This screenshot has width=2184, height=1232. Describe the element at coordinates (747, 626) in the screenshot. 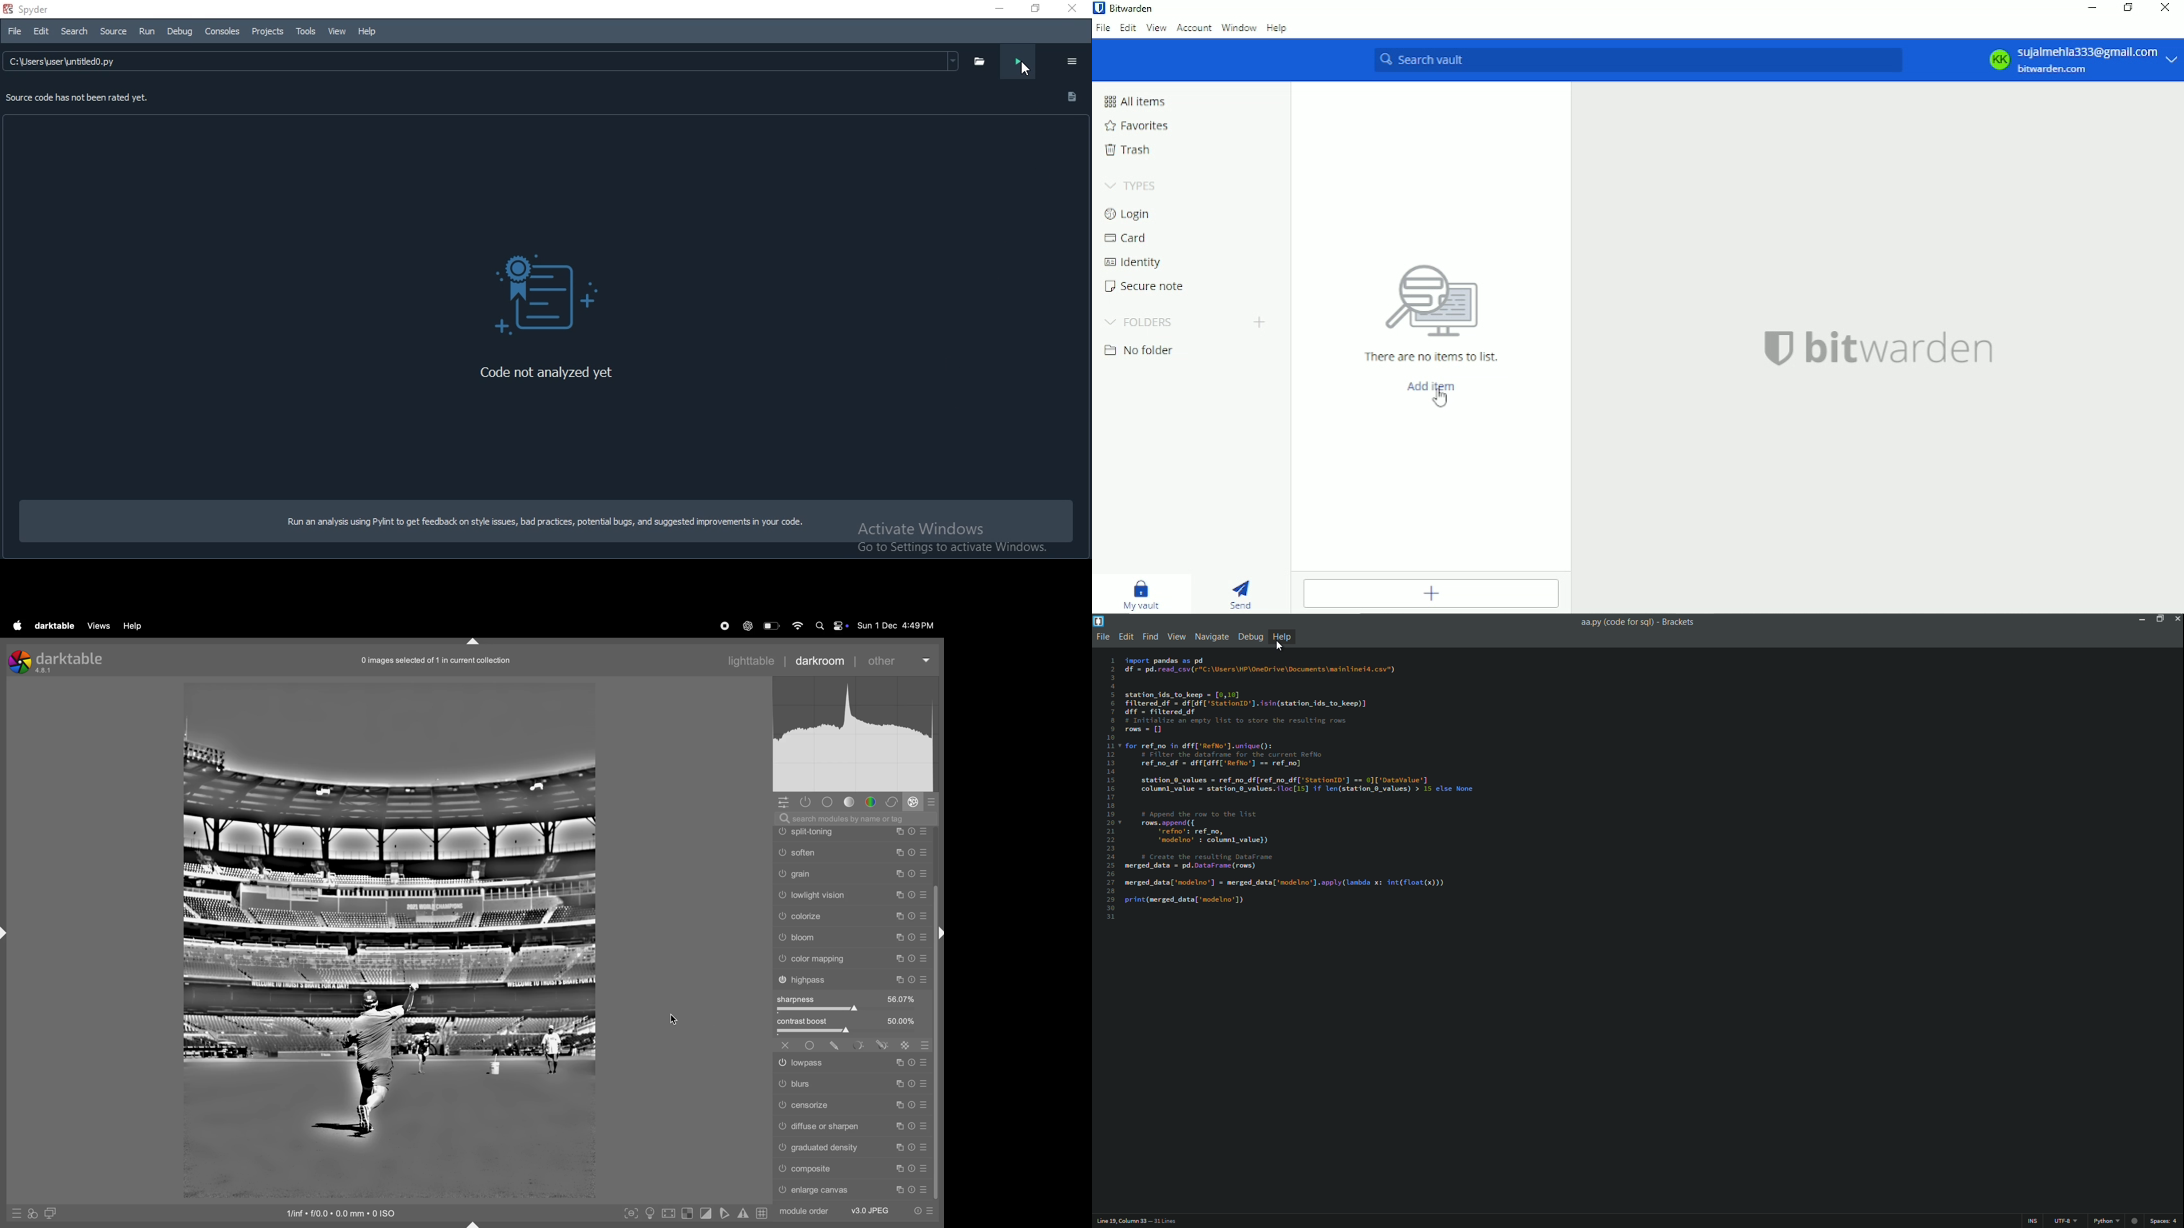

I see `cahtgpt` at that location.